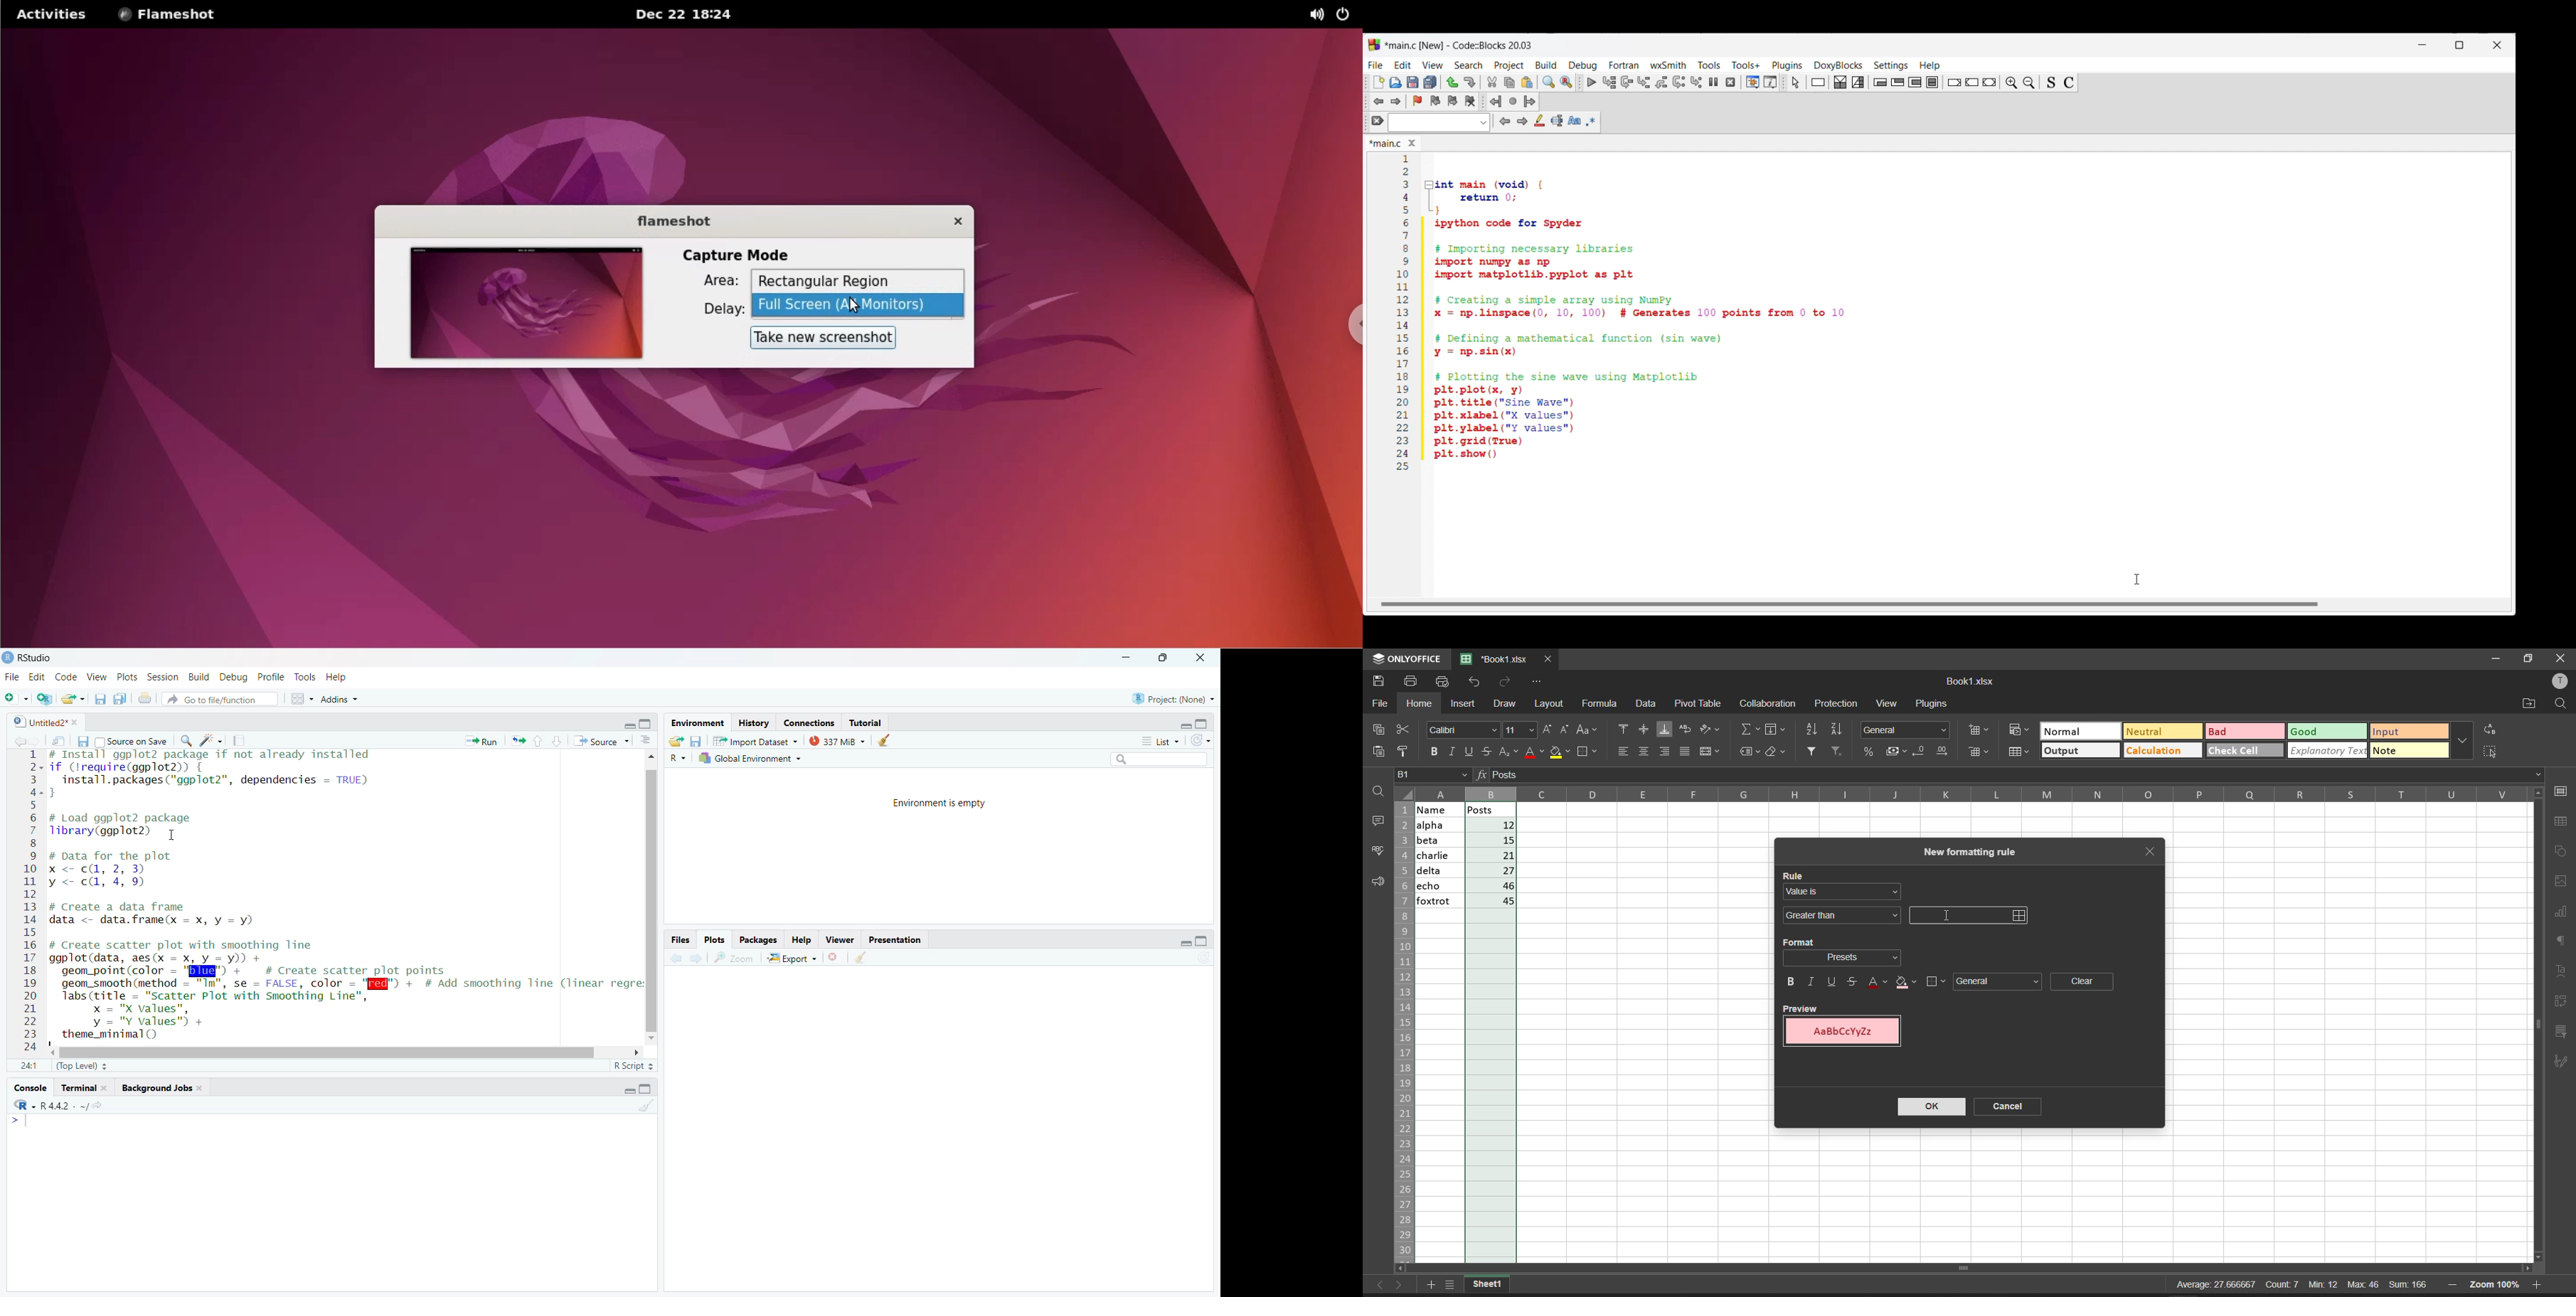 This screenshot has height=1316, width=2576. Describe the element at coordinates (1746, 65) in the screenshot. I see `Tools+ menu` at that location.